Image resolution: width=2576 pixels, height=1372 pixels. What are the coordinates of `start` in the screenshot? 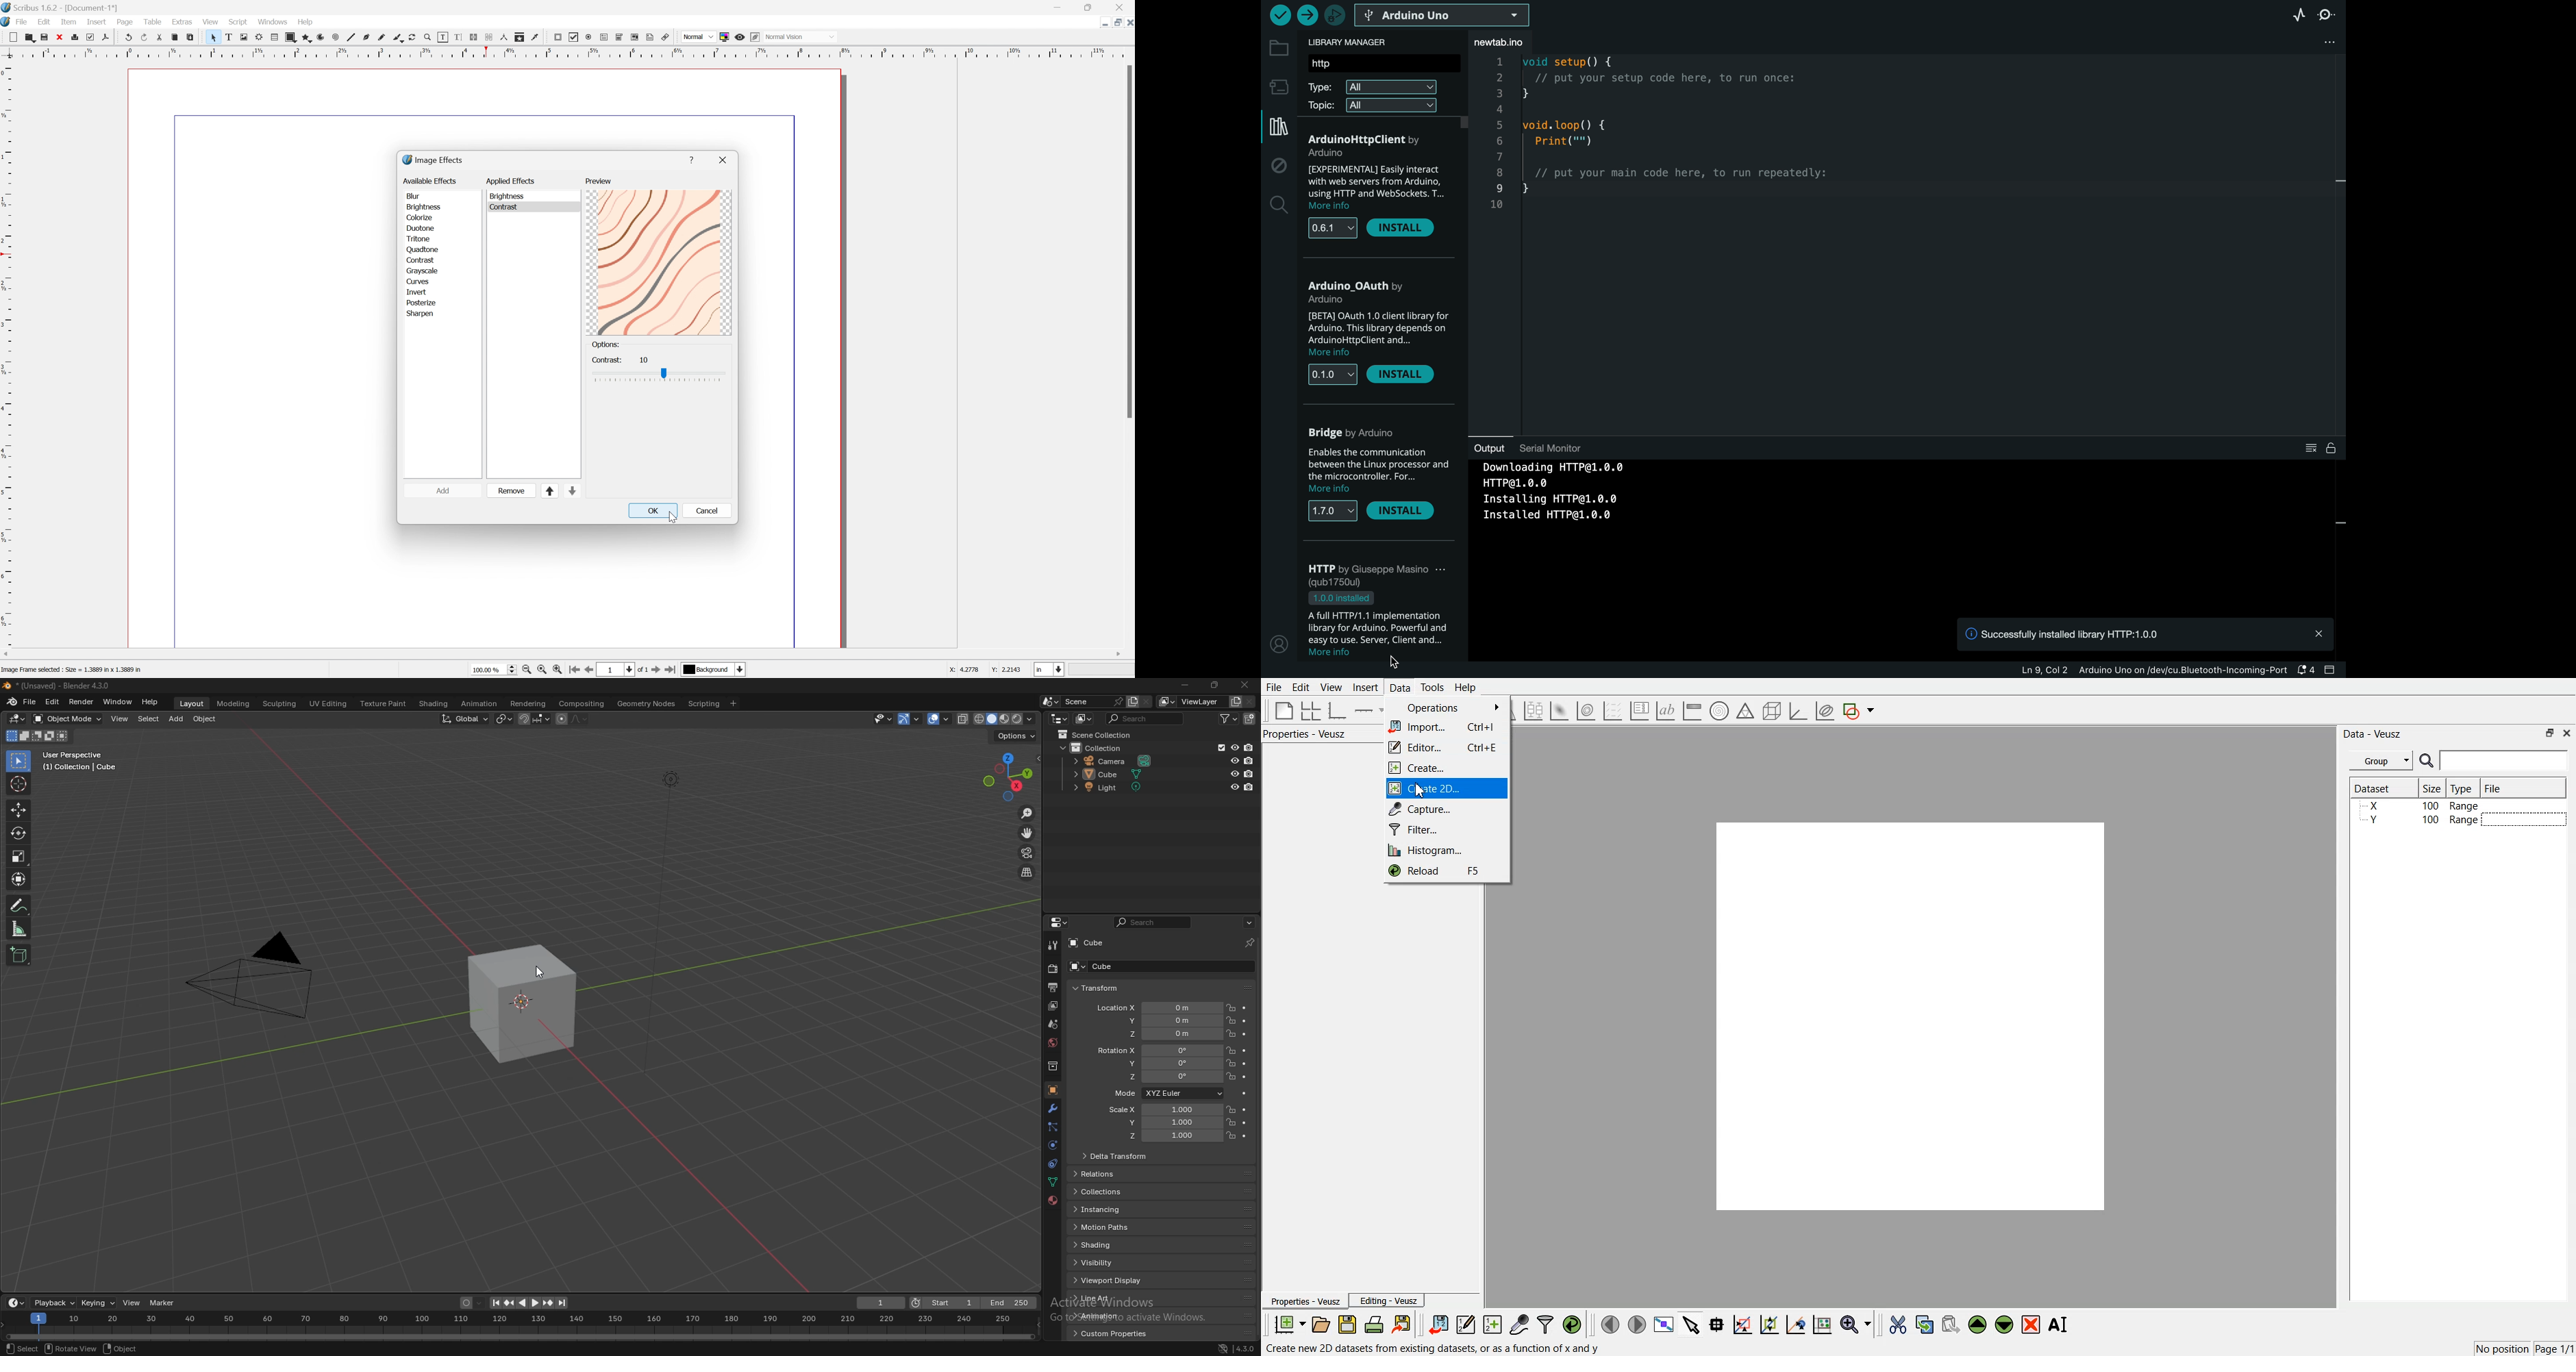 It's located at (945, 1302).